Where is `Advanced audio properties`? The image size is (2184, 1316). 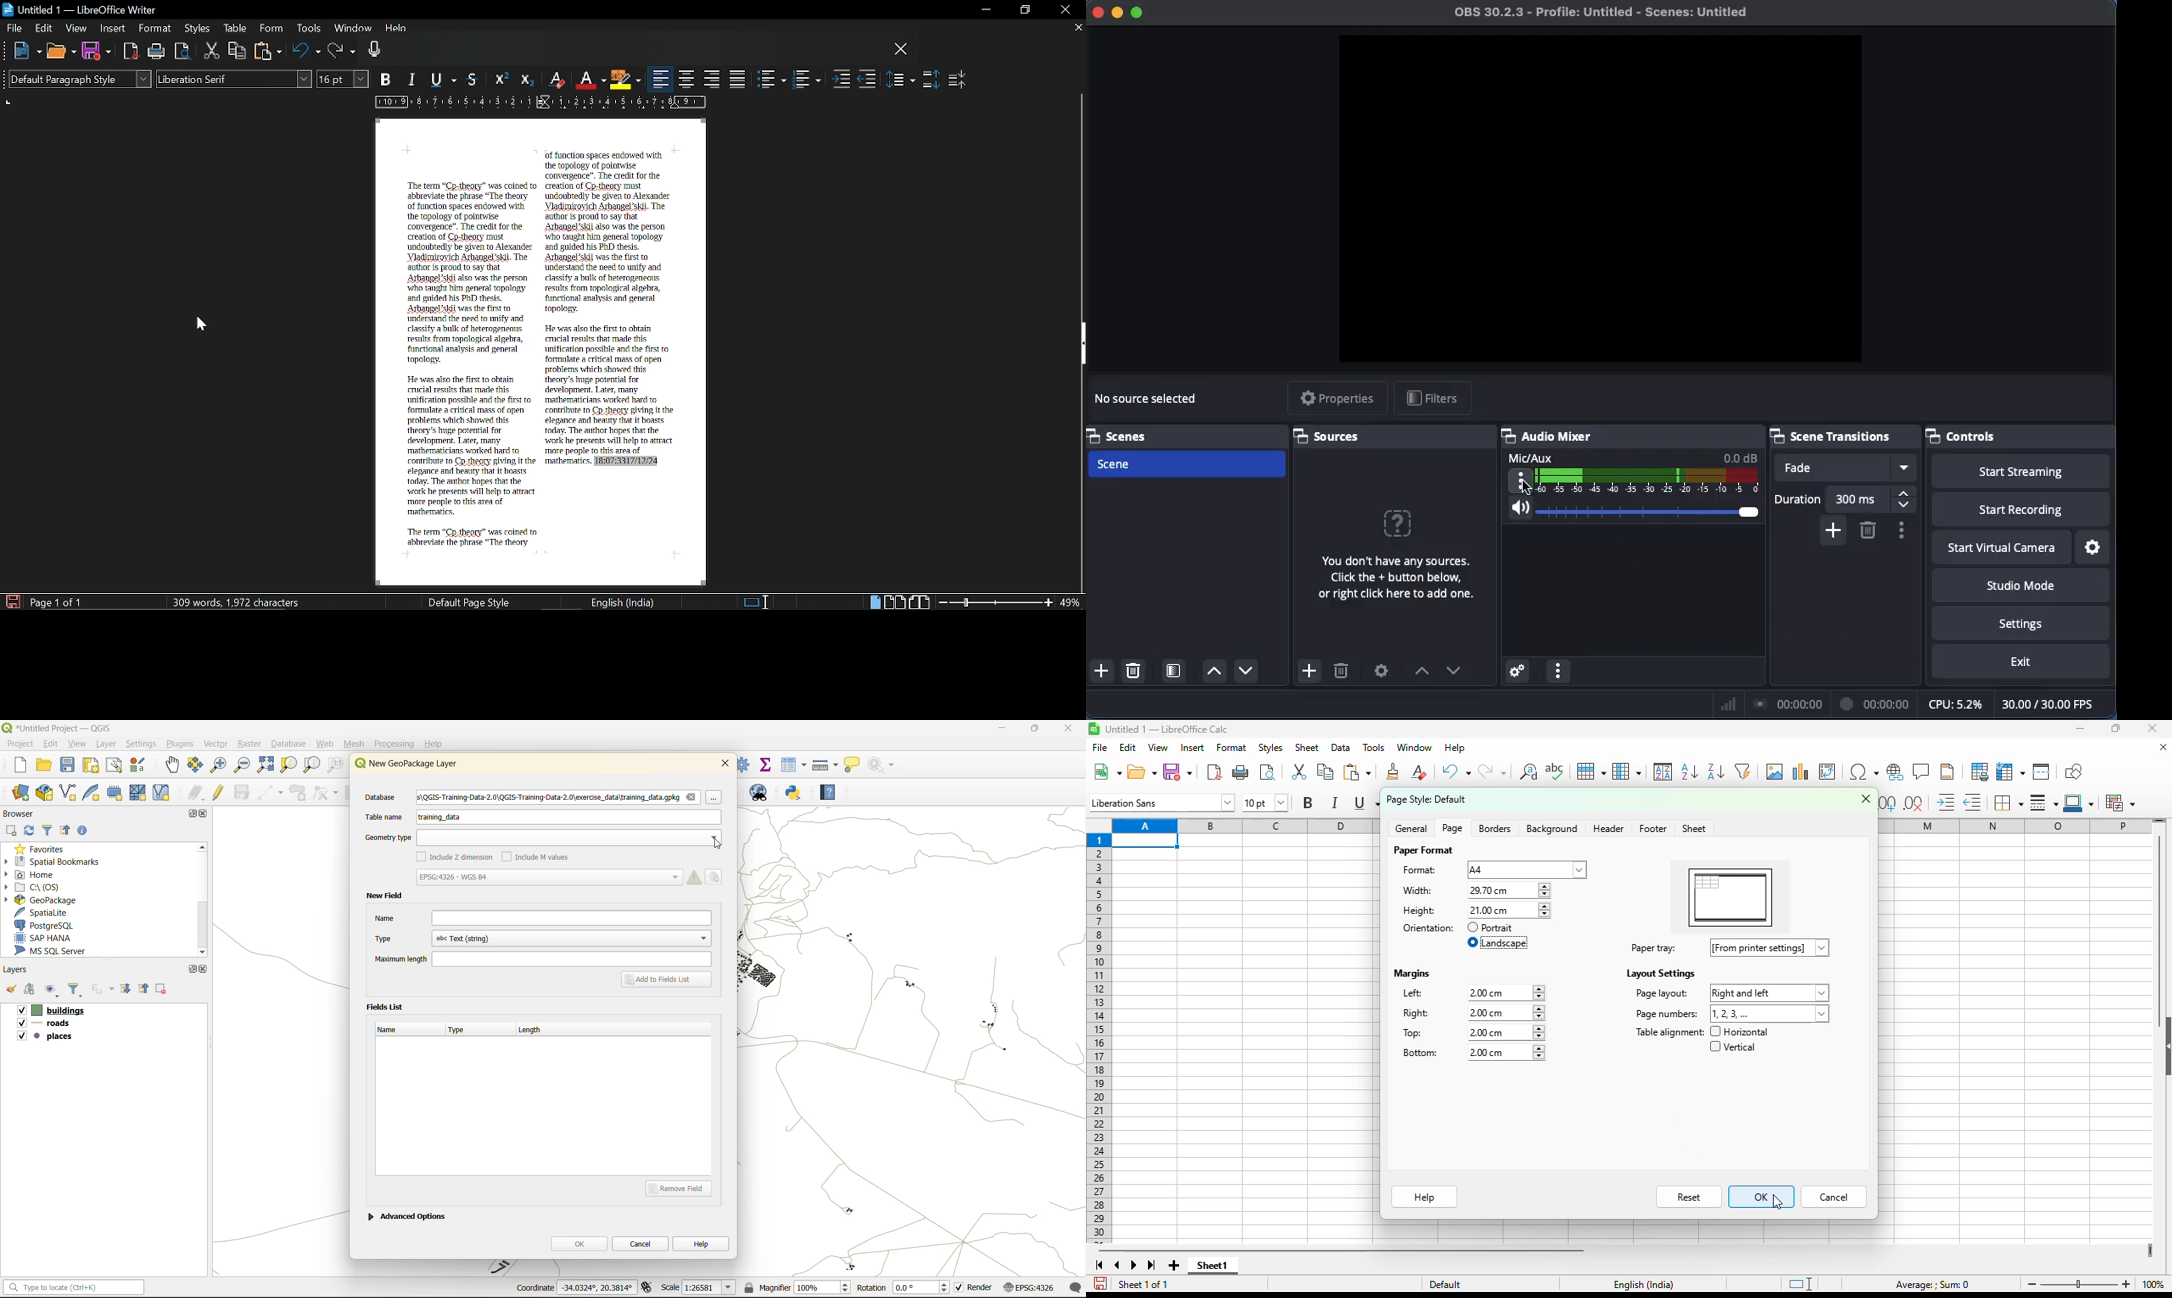
Advanced audio properties is located at coordinates (1516, 672).